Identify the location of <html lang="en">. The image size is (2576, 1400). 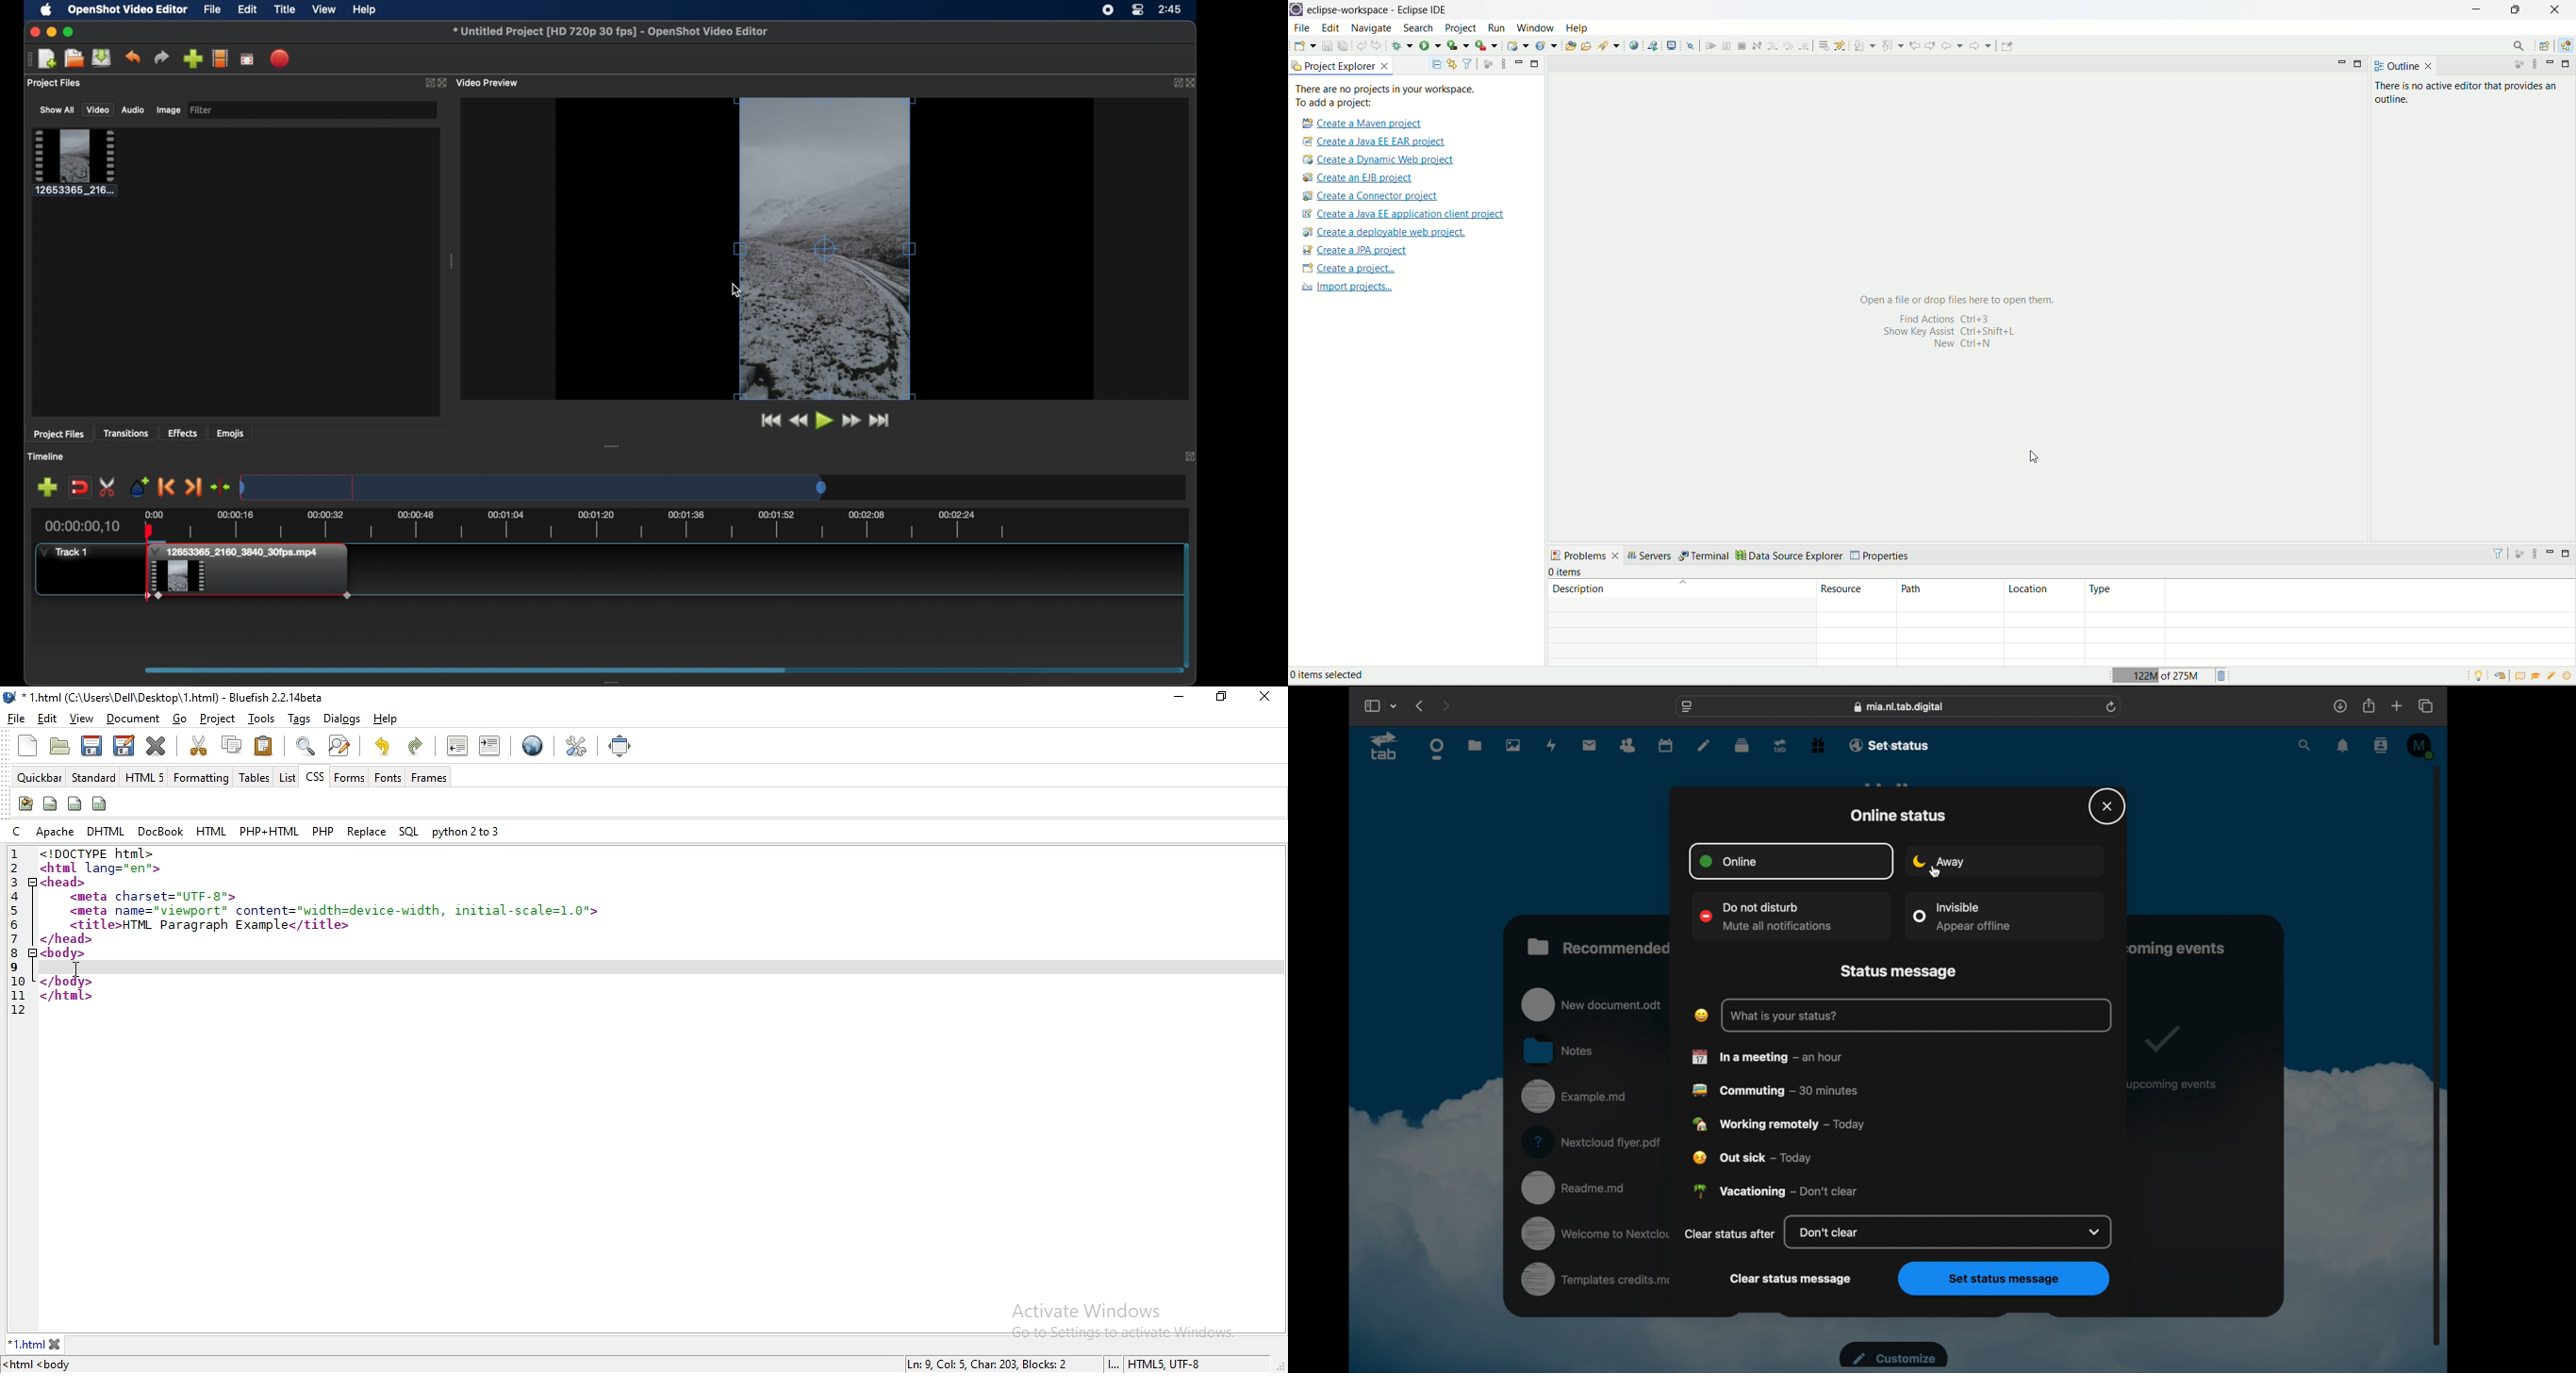
(104, 868).